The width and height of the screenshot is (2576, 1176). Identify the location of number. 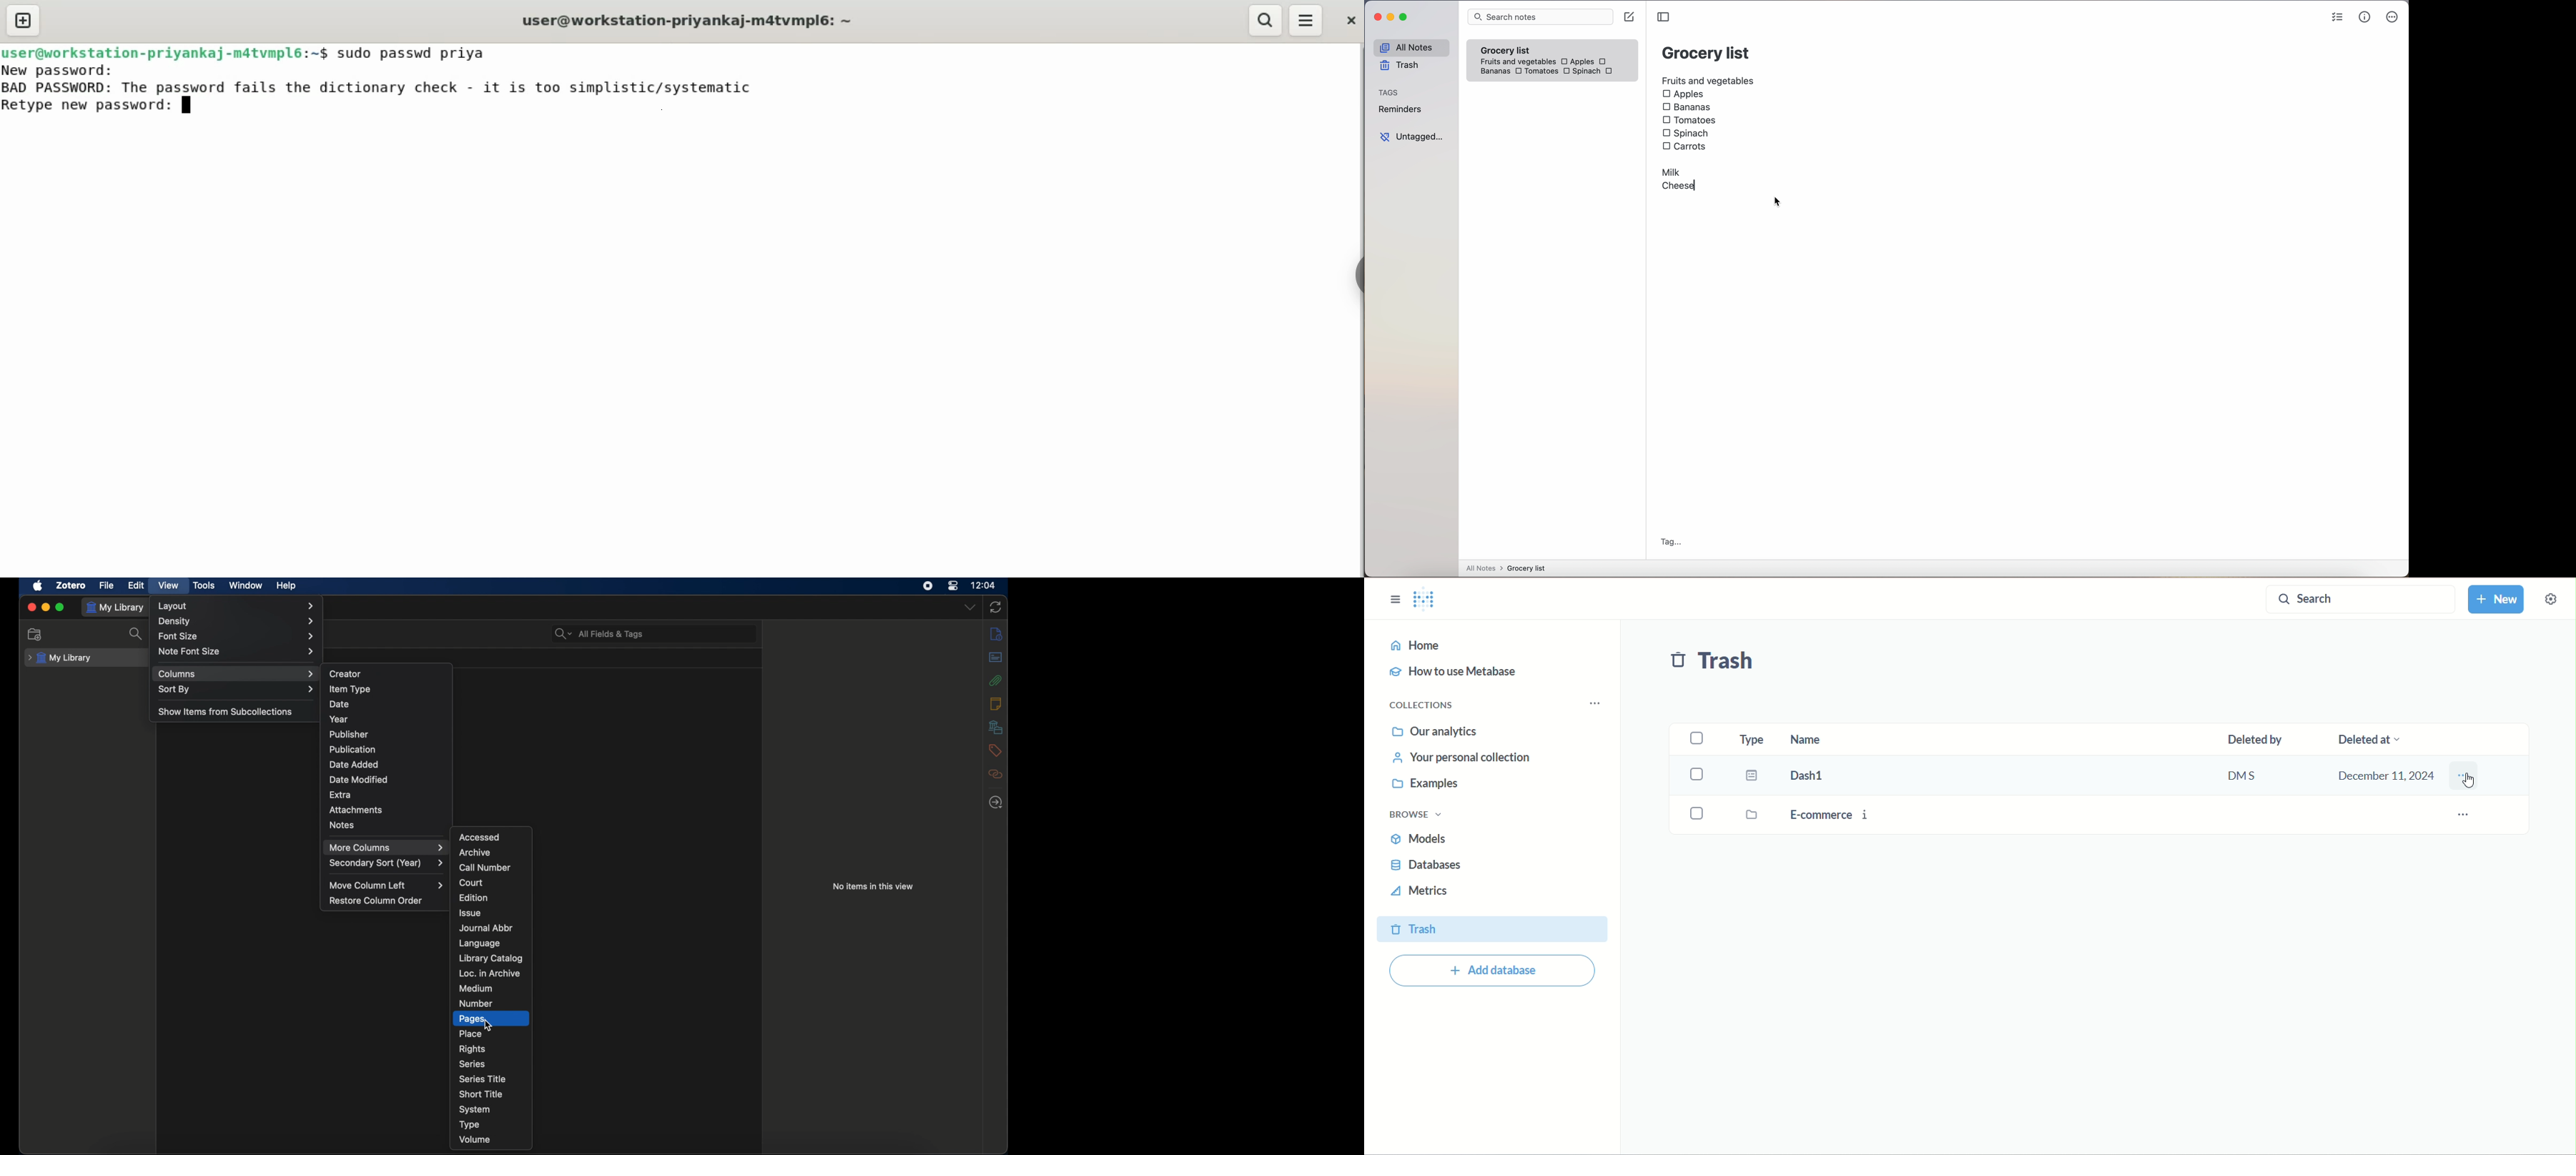
(476, 1003).